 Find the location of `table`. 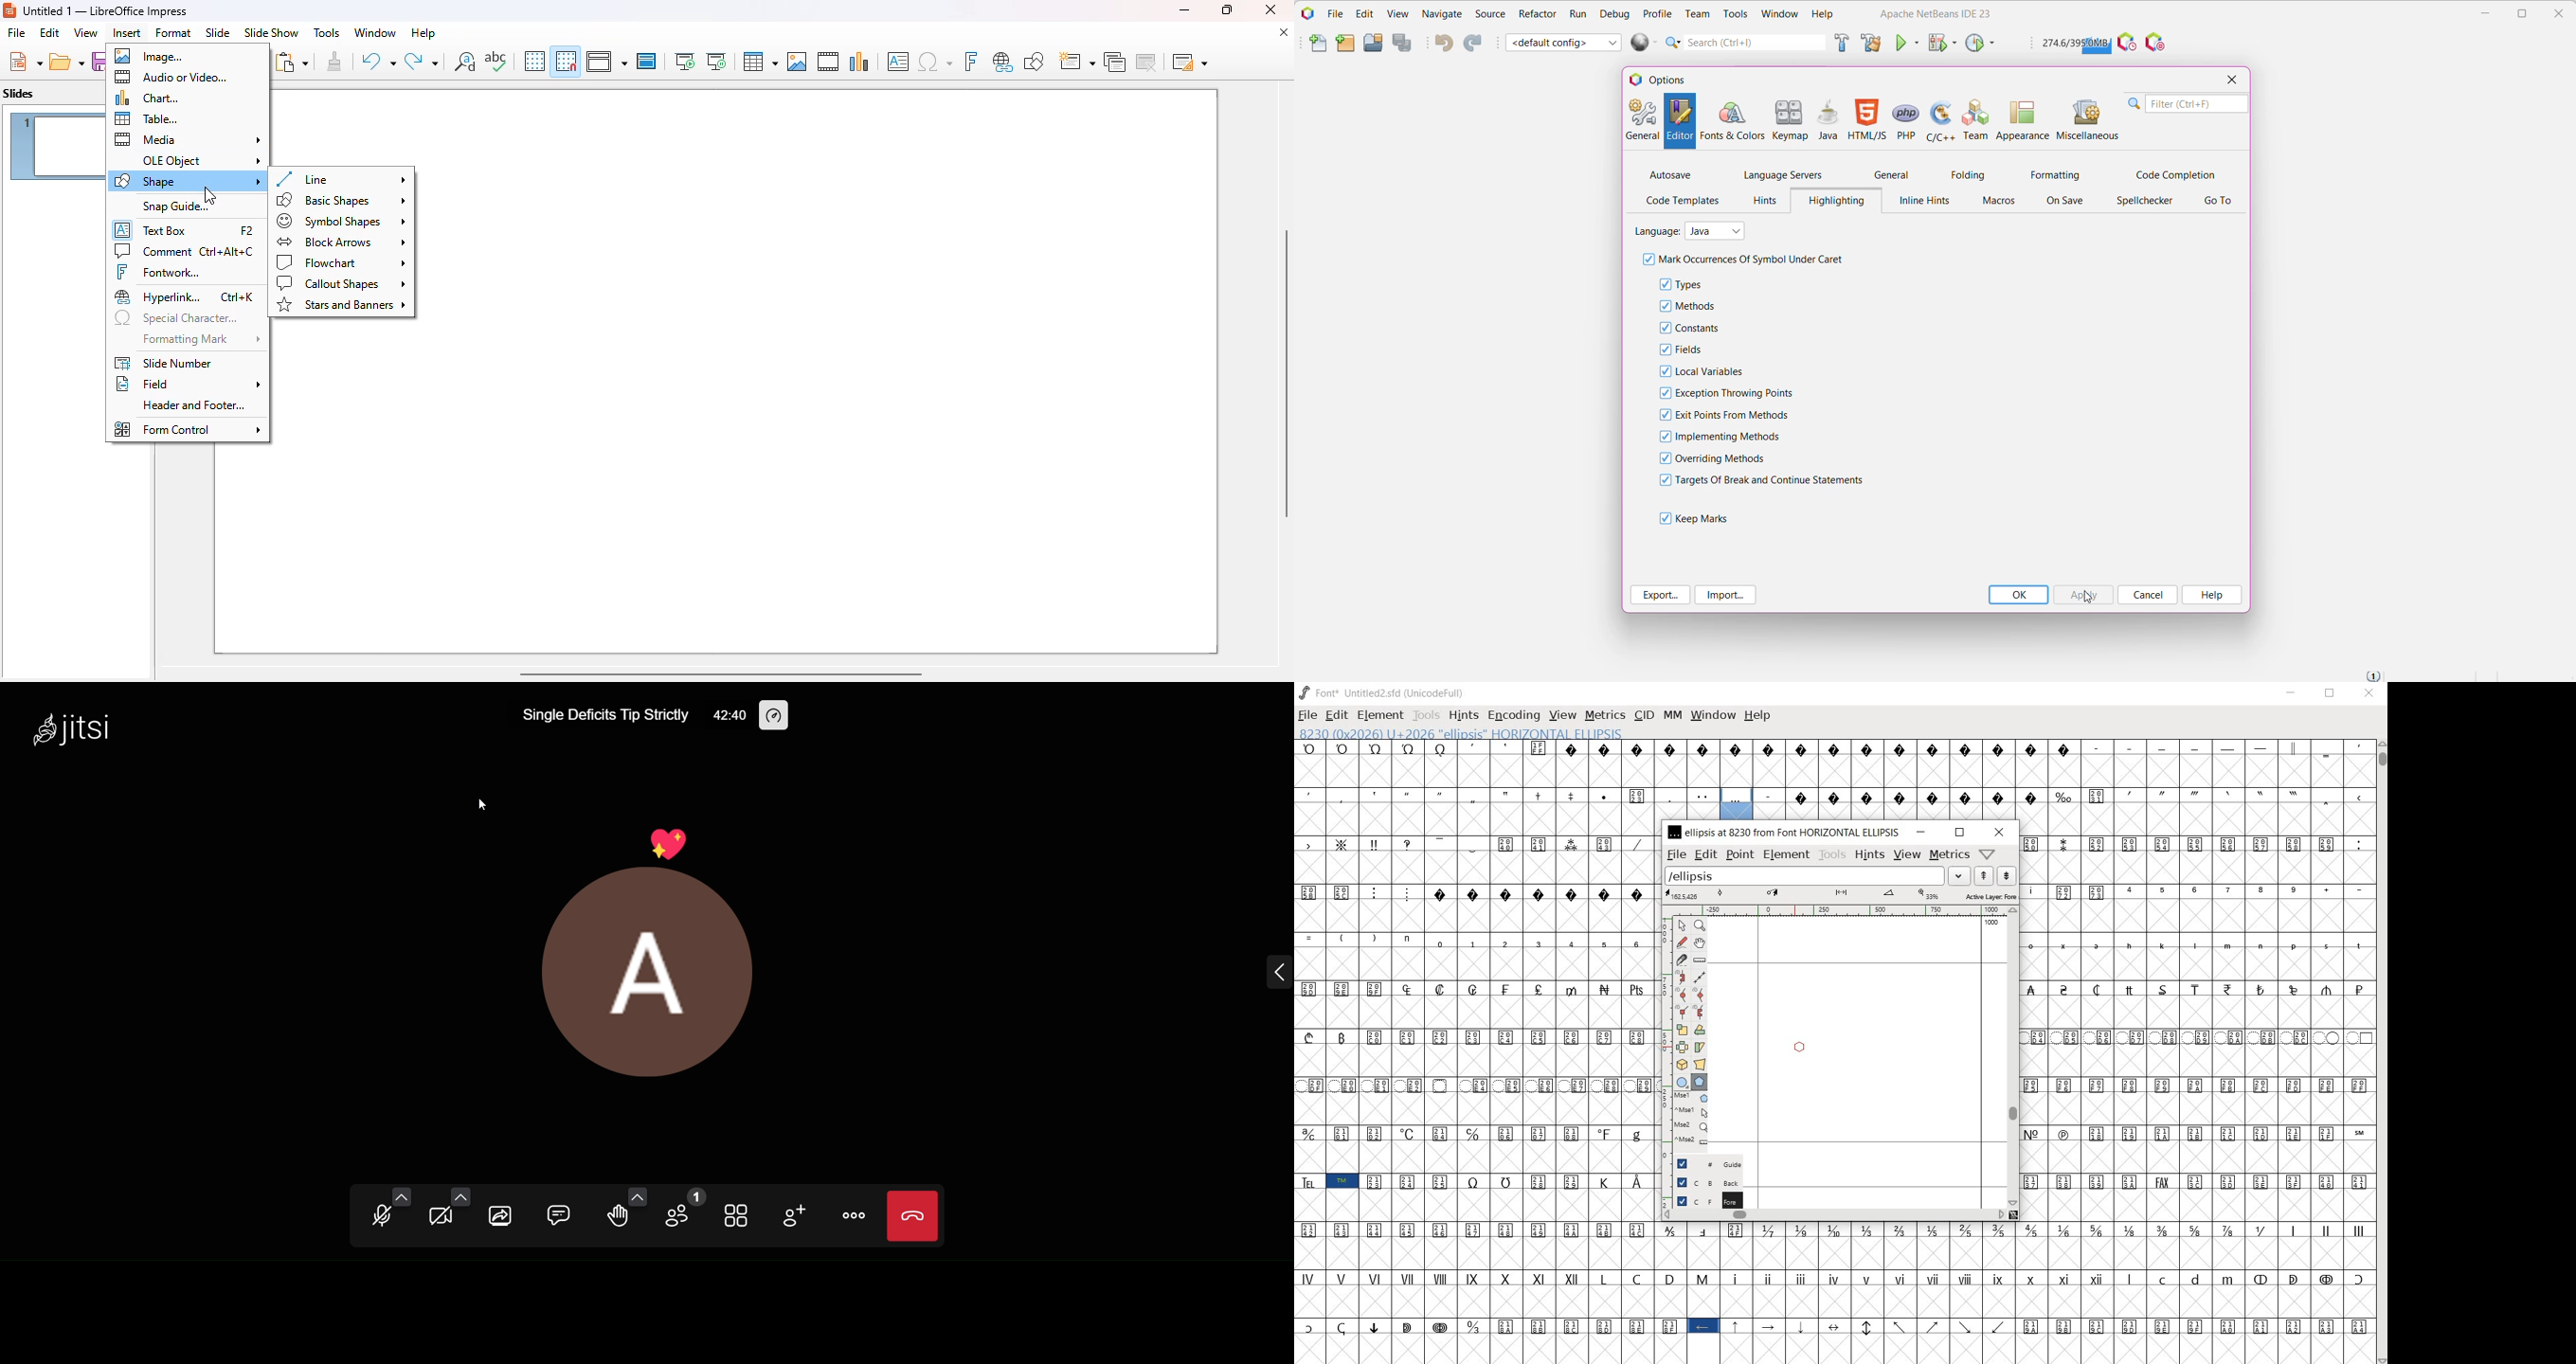

table is located at coordinates (147, 118).